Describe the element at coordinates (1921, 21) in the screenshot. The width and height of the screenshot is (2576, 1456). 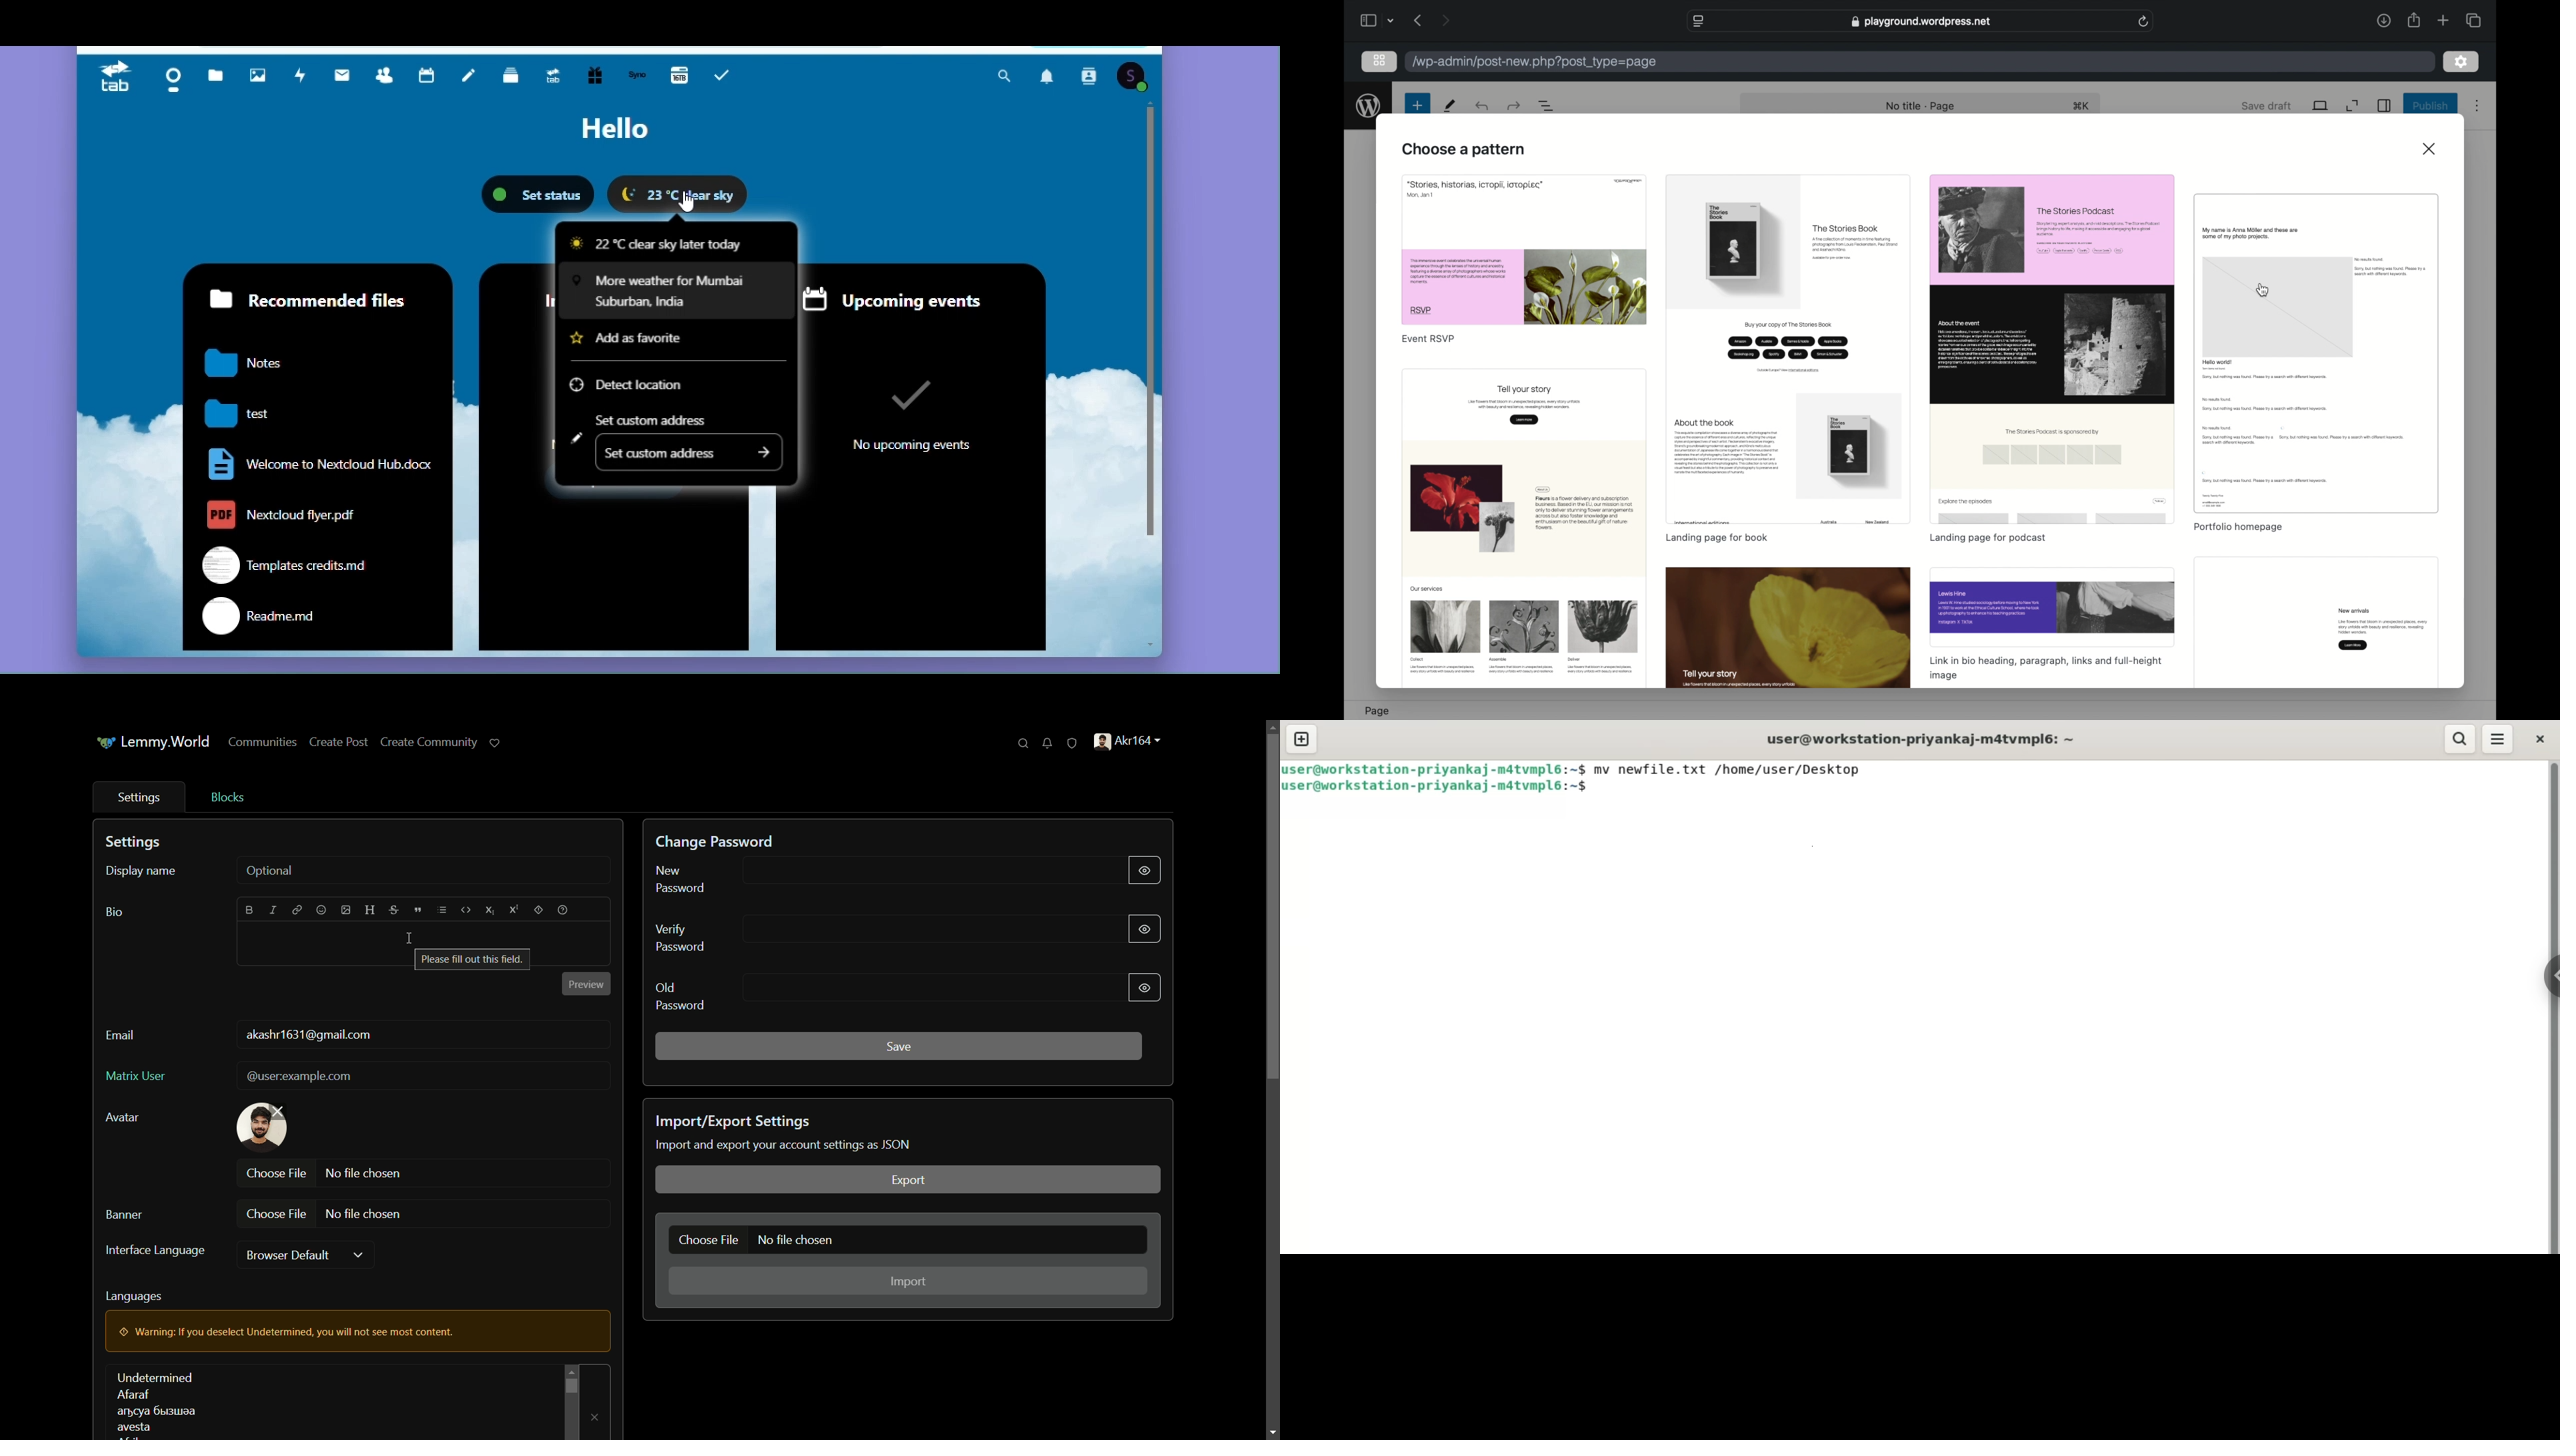
I see `web address` at that location.